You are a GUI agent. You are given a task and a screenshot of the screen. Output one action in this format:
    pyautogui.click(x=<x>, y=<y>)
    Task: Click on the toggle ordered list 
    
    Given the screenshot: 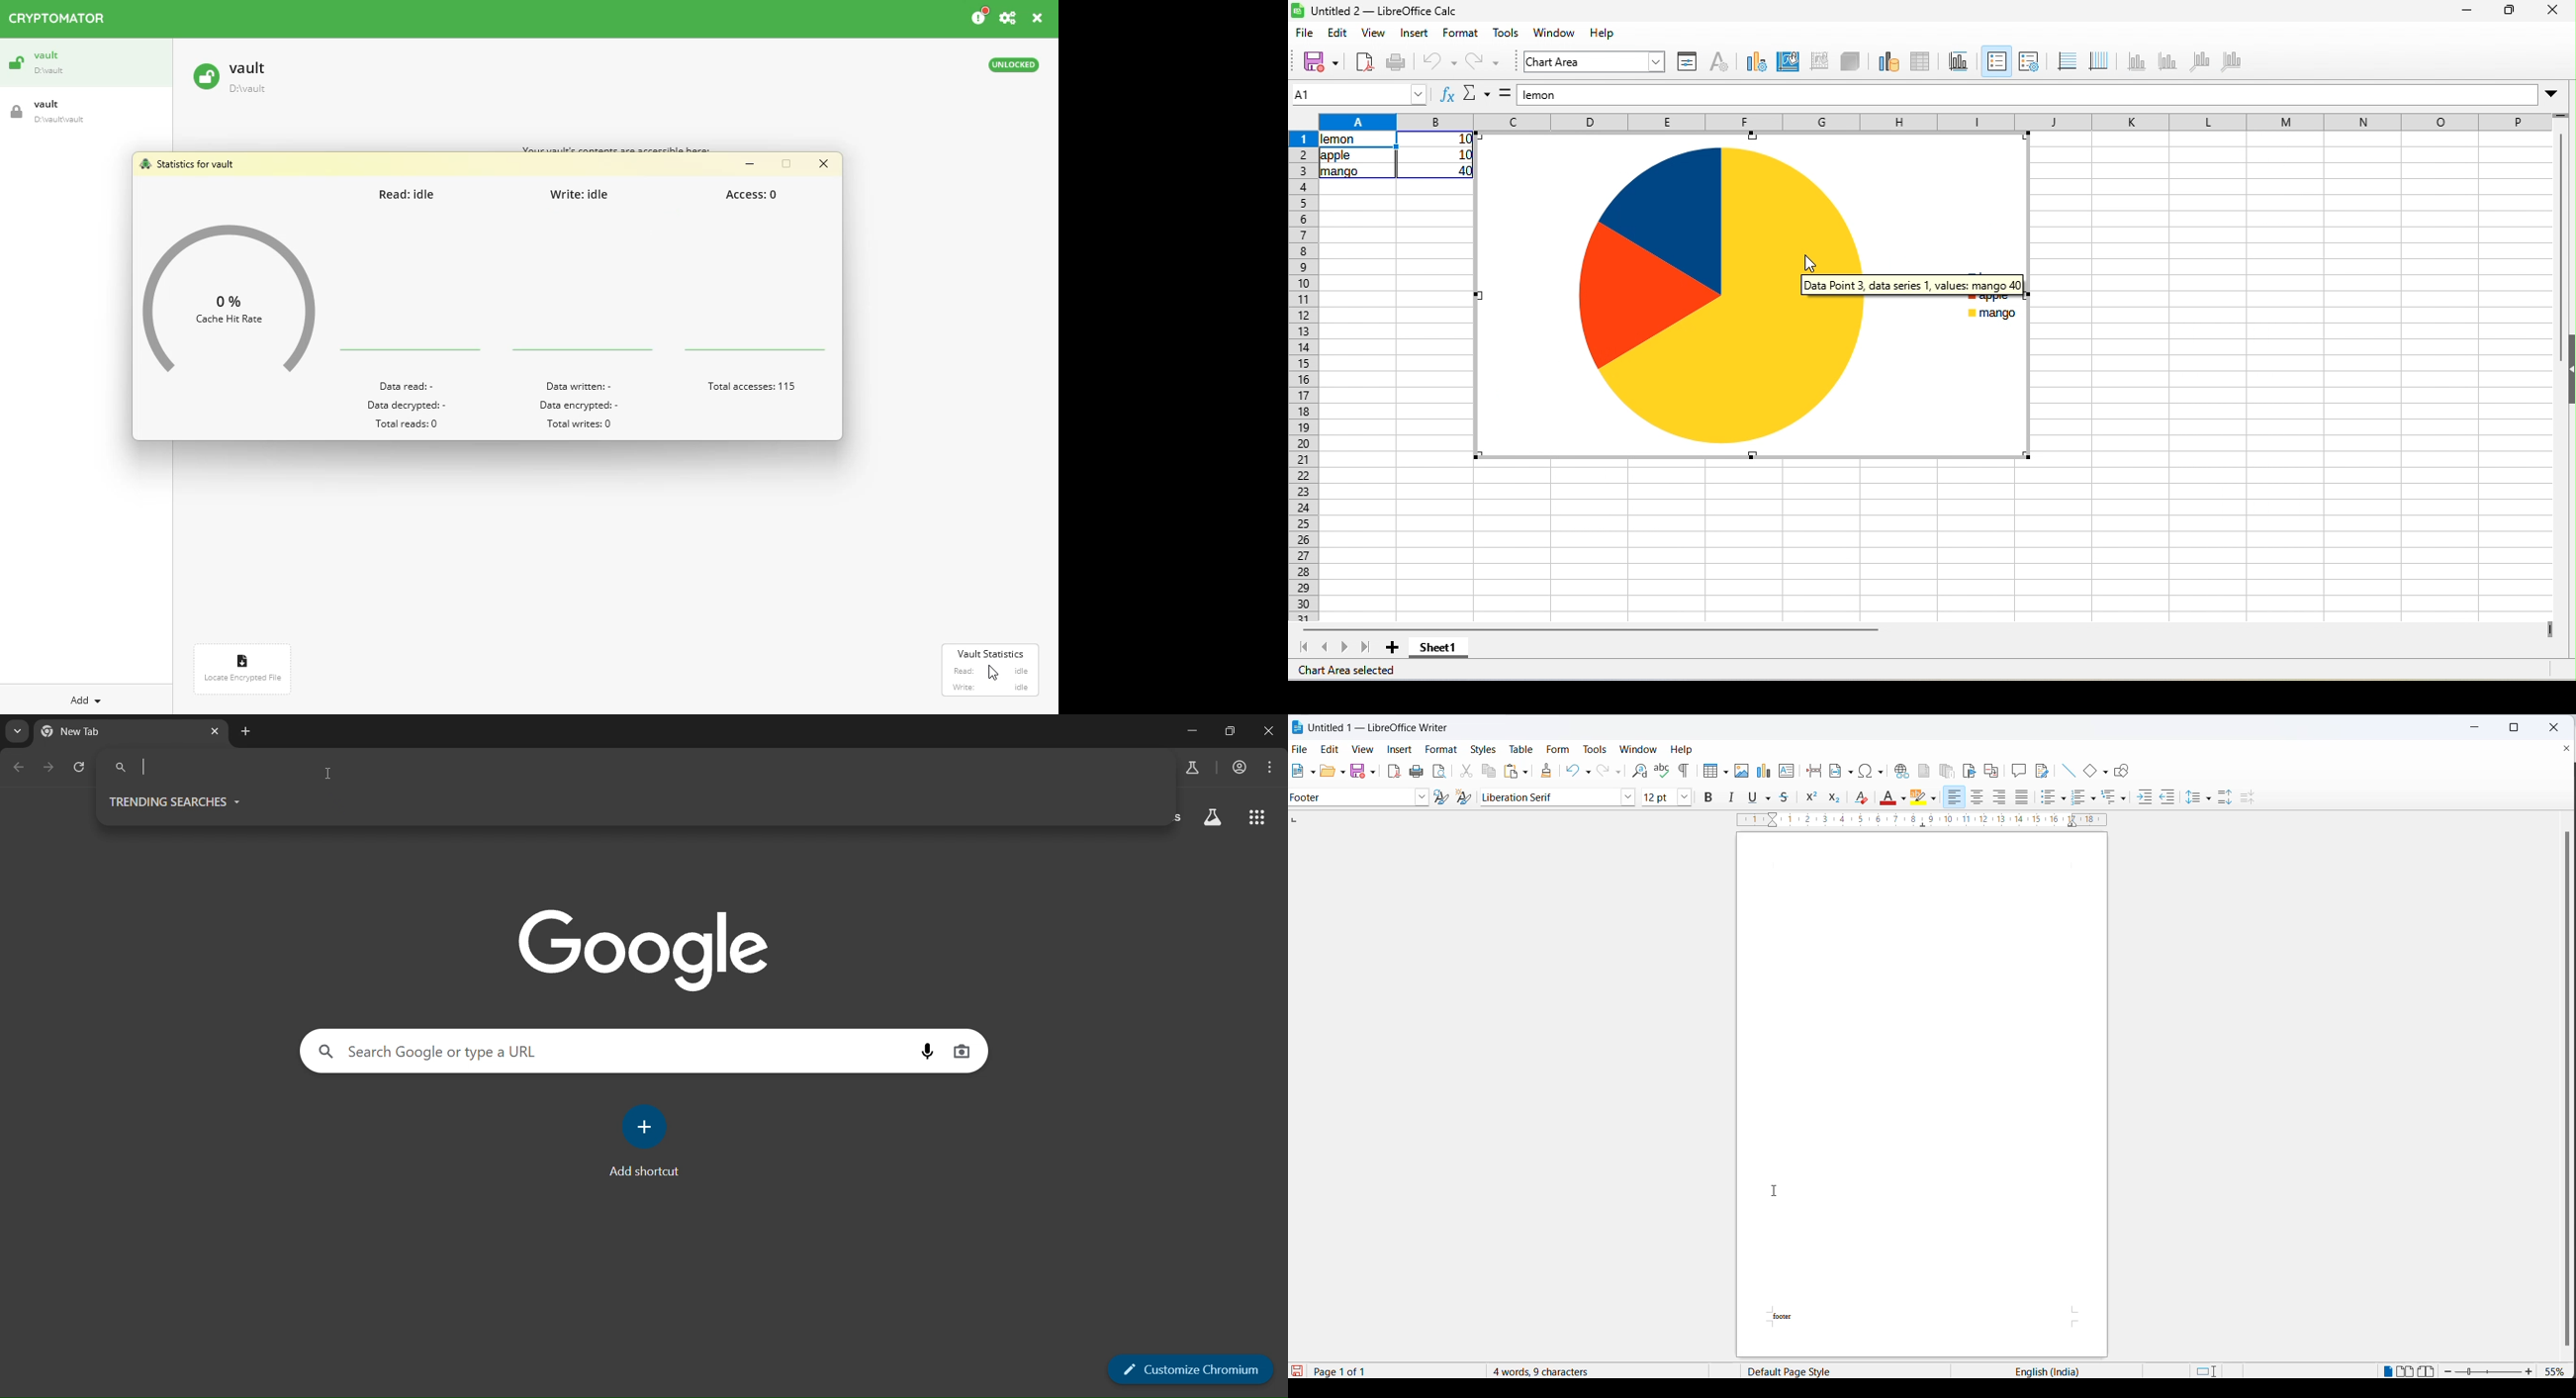 What is the action you would take?
    pyautogui.click(x=2050, y=798)
    